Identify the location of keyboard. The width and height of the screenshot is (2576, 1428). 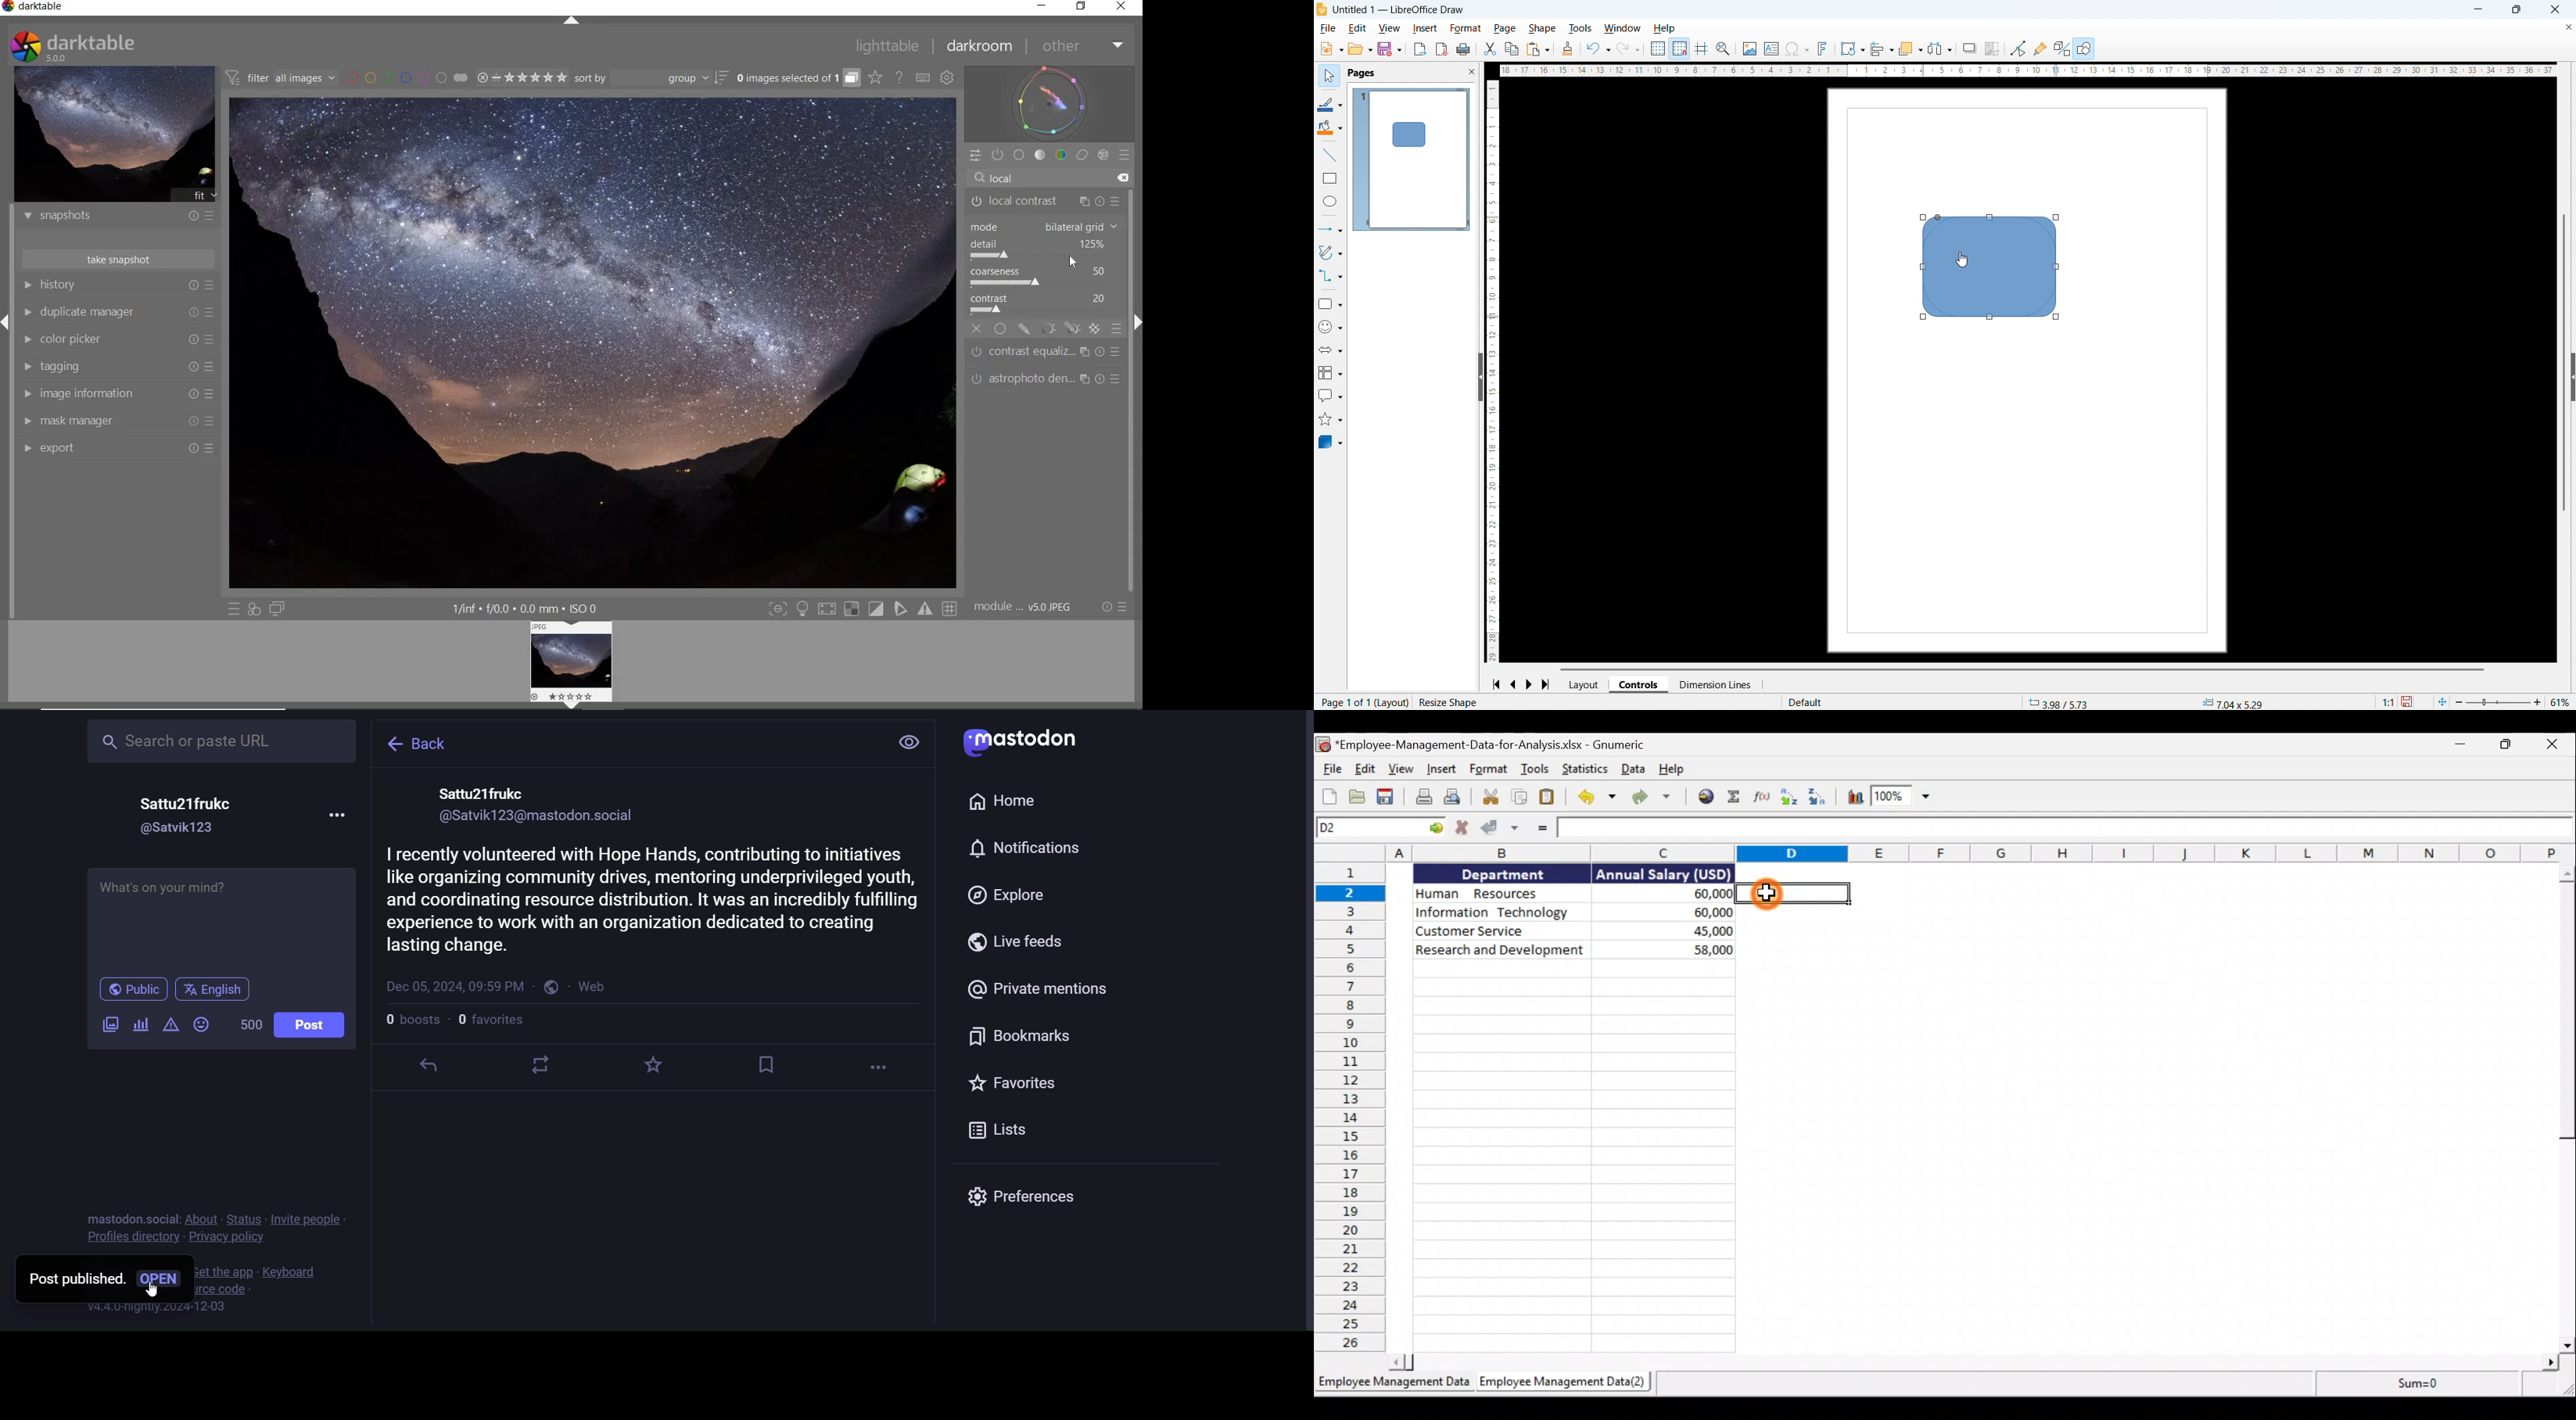
(290, 1272).